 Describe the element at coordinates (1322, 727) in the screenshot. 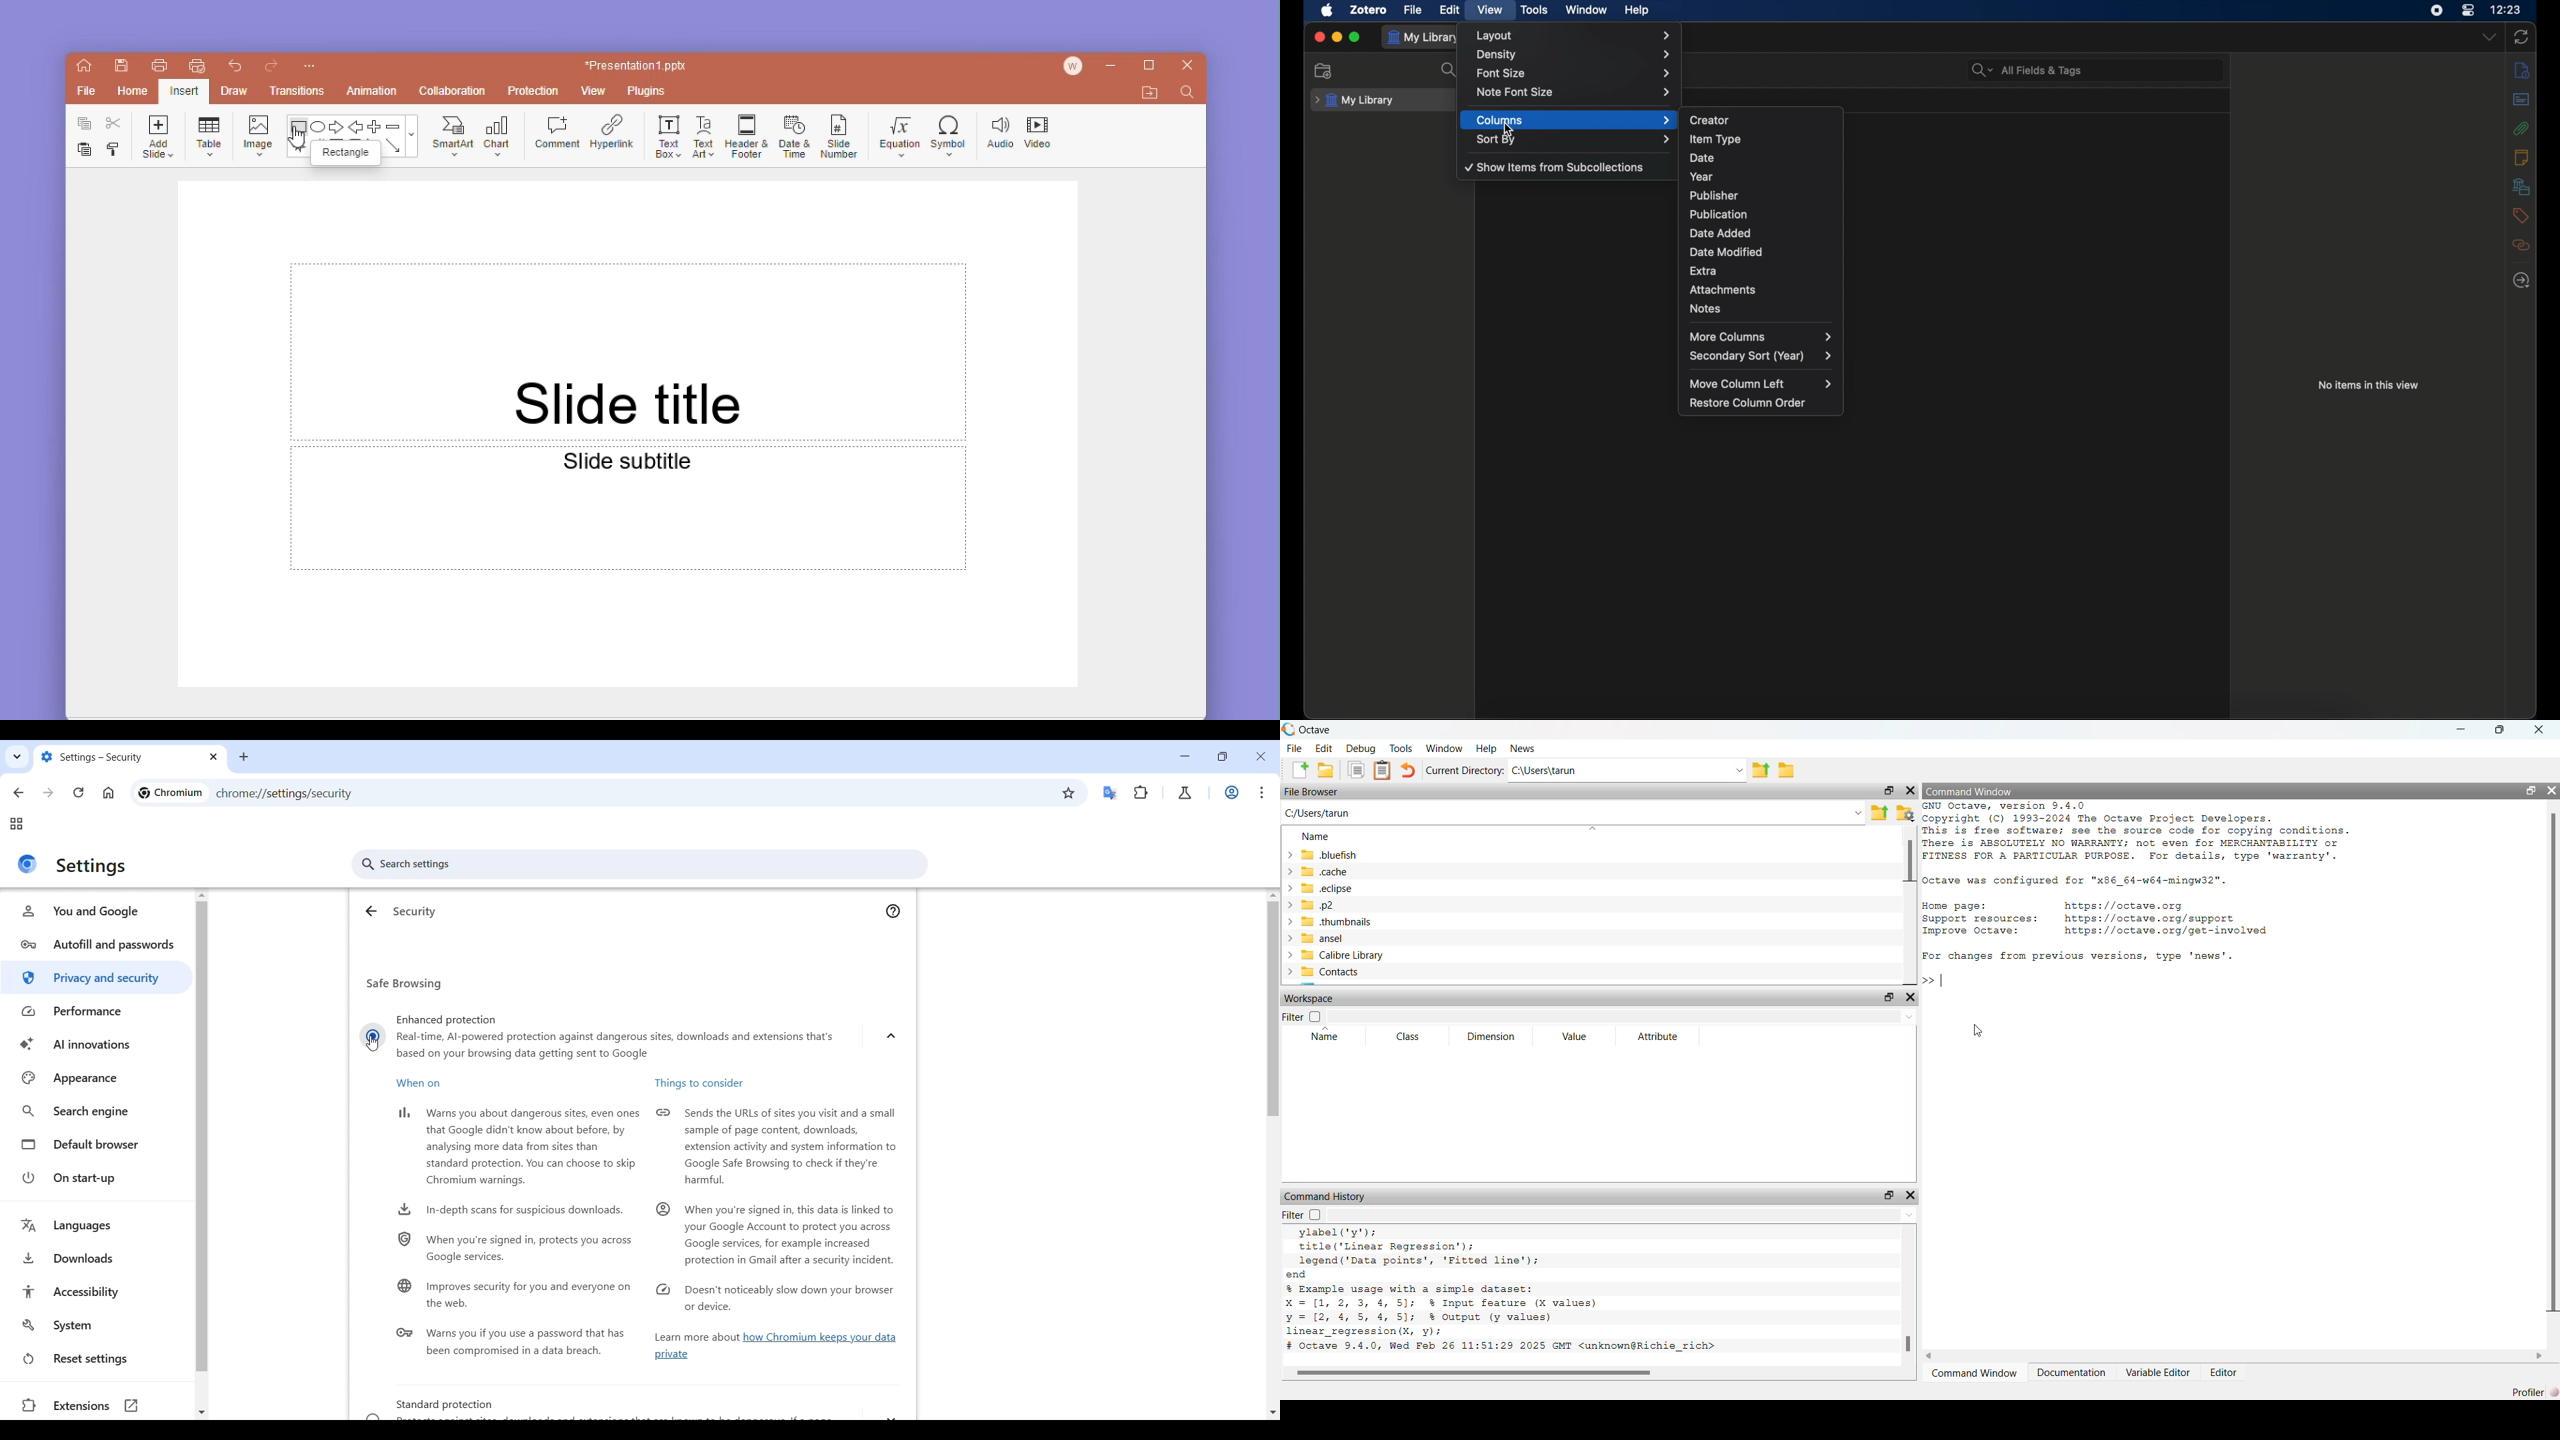

I see `octave` at that location.